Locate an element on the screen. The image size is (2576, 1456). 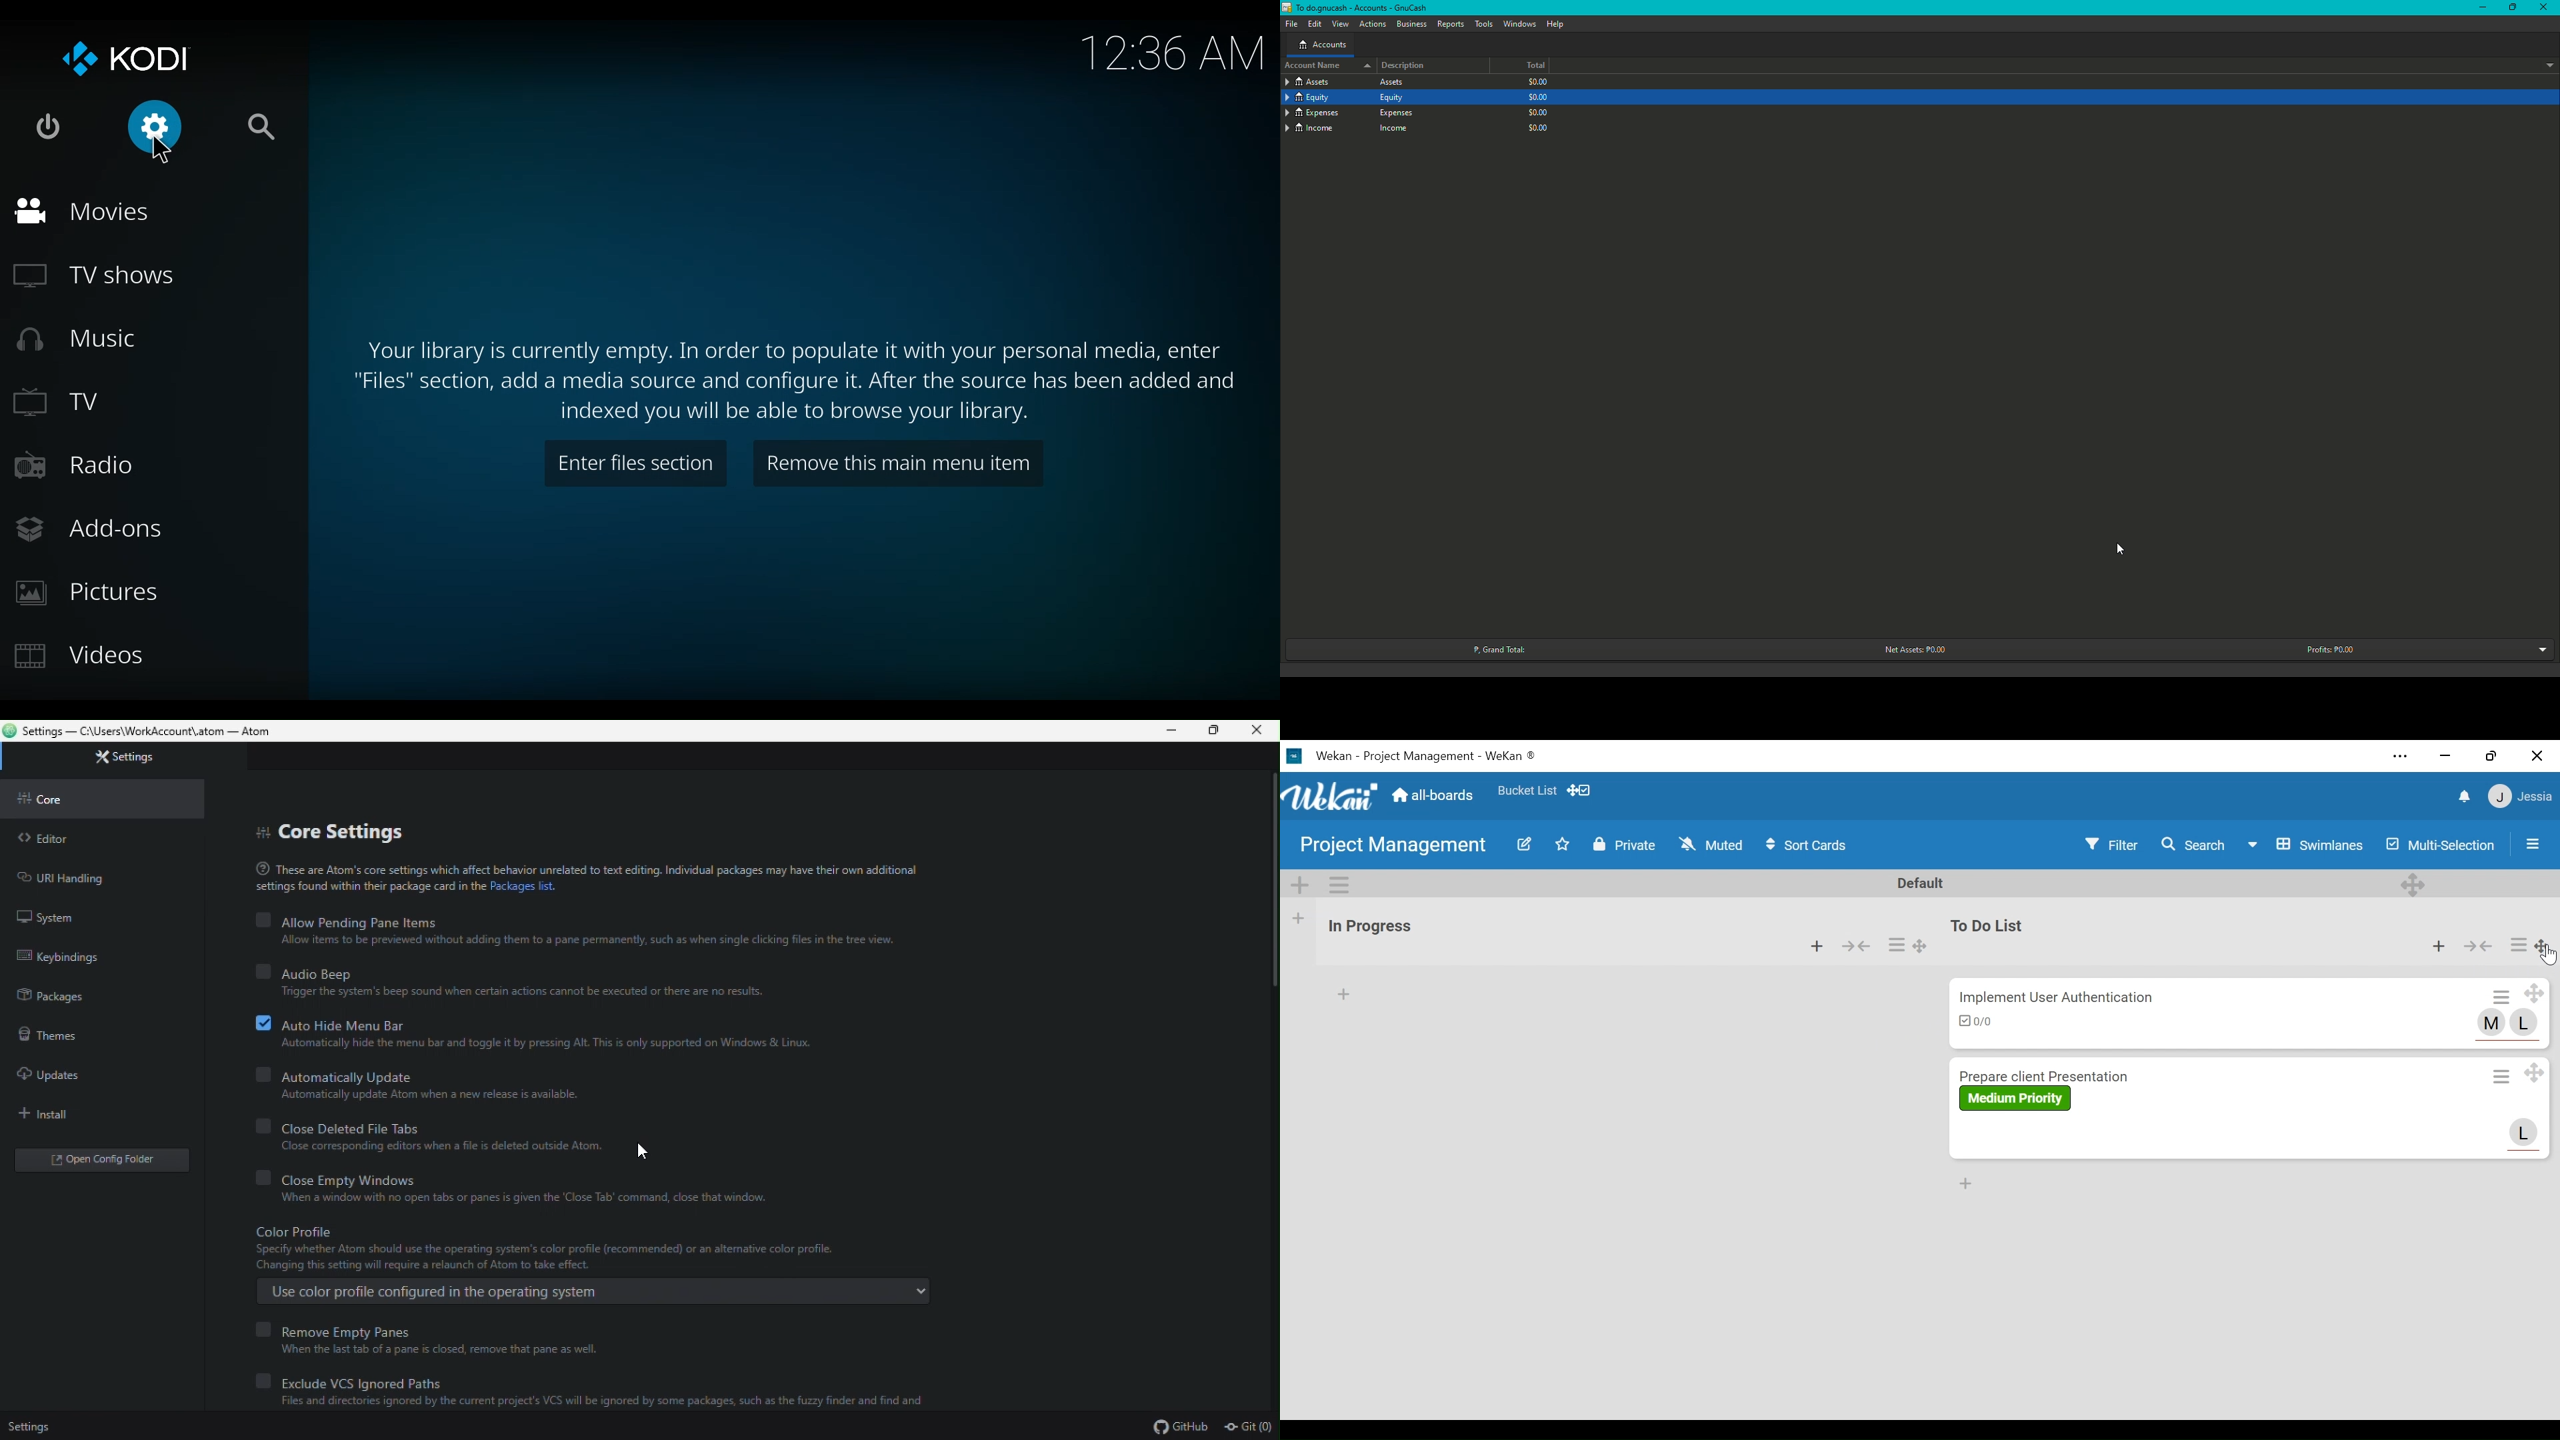
kodi is located at coordinates (119, 60).